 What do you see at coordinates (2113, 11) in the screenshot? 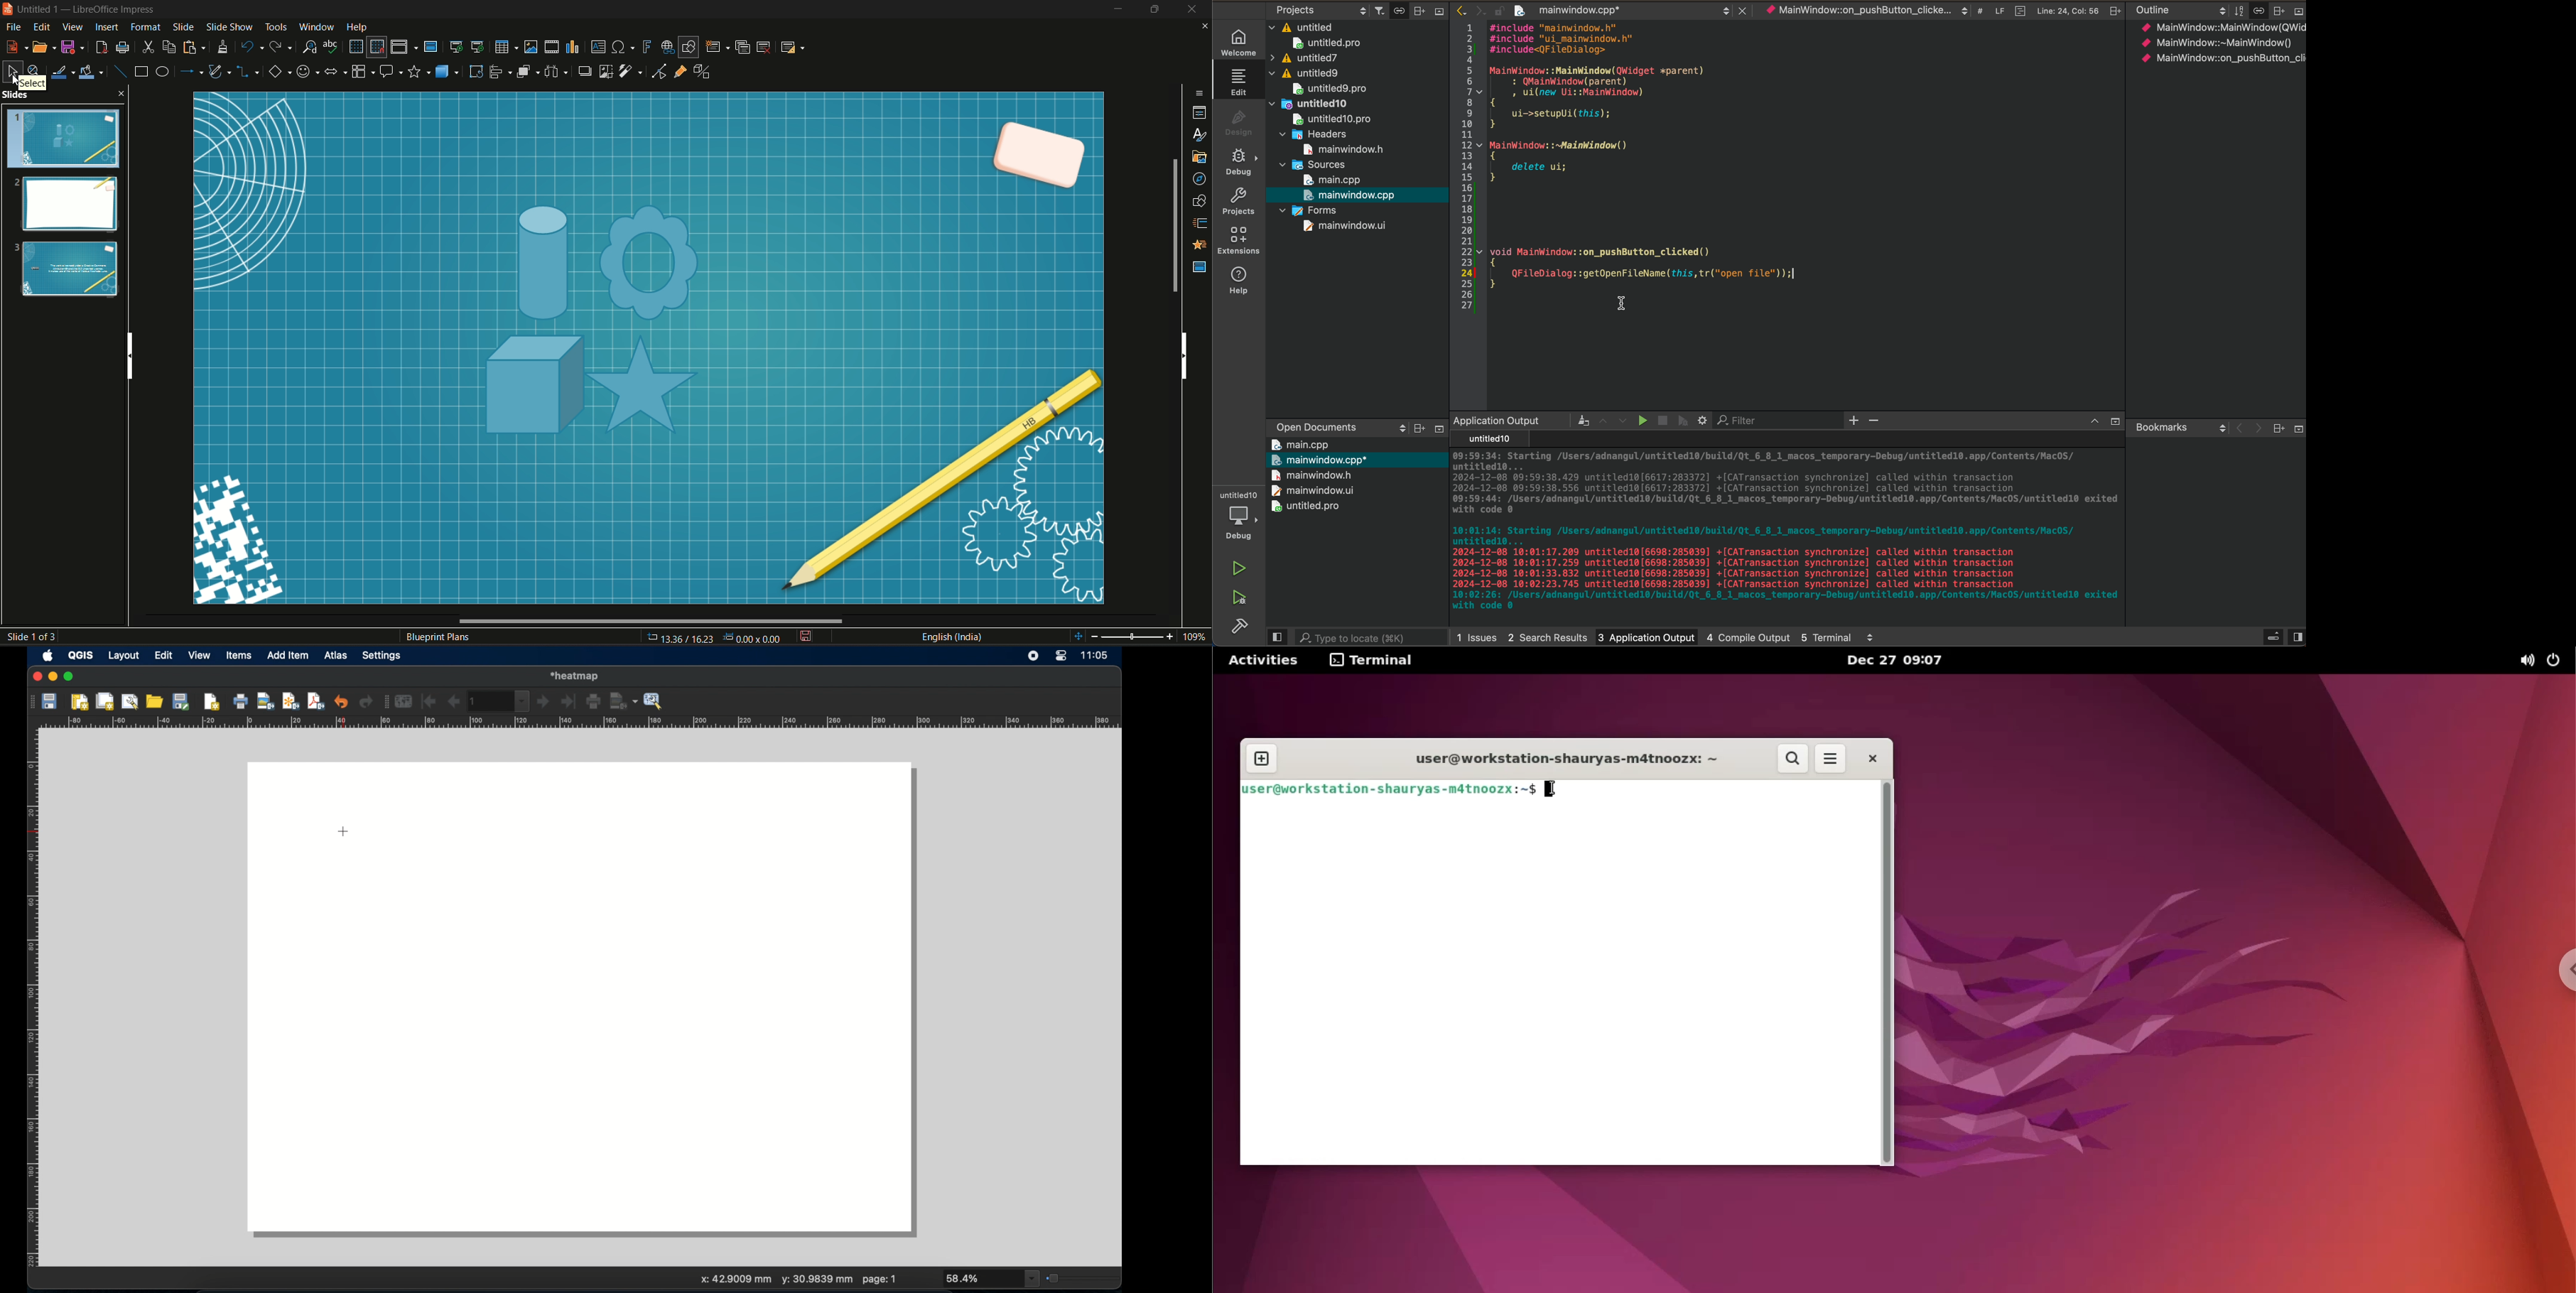
I see `` at bounding box center [2113, 11].